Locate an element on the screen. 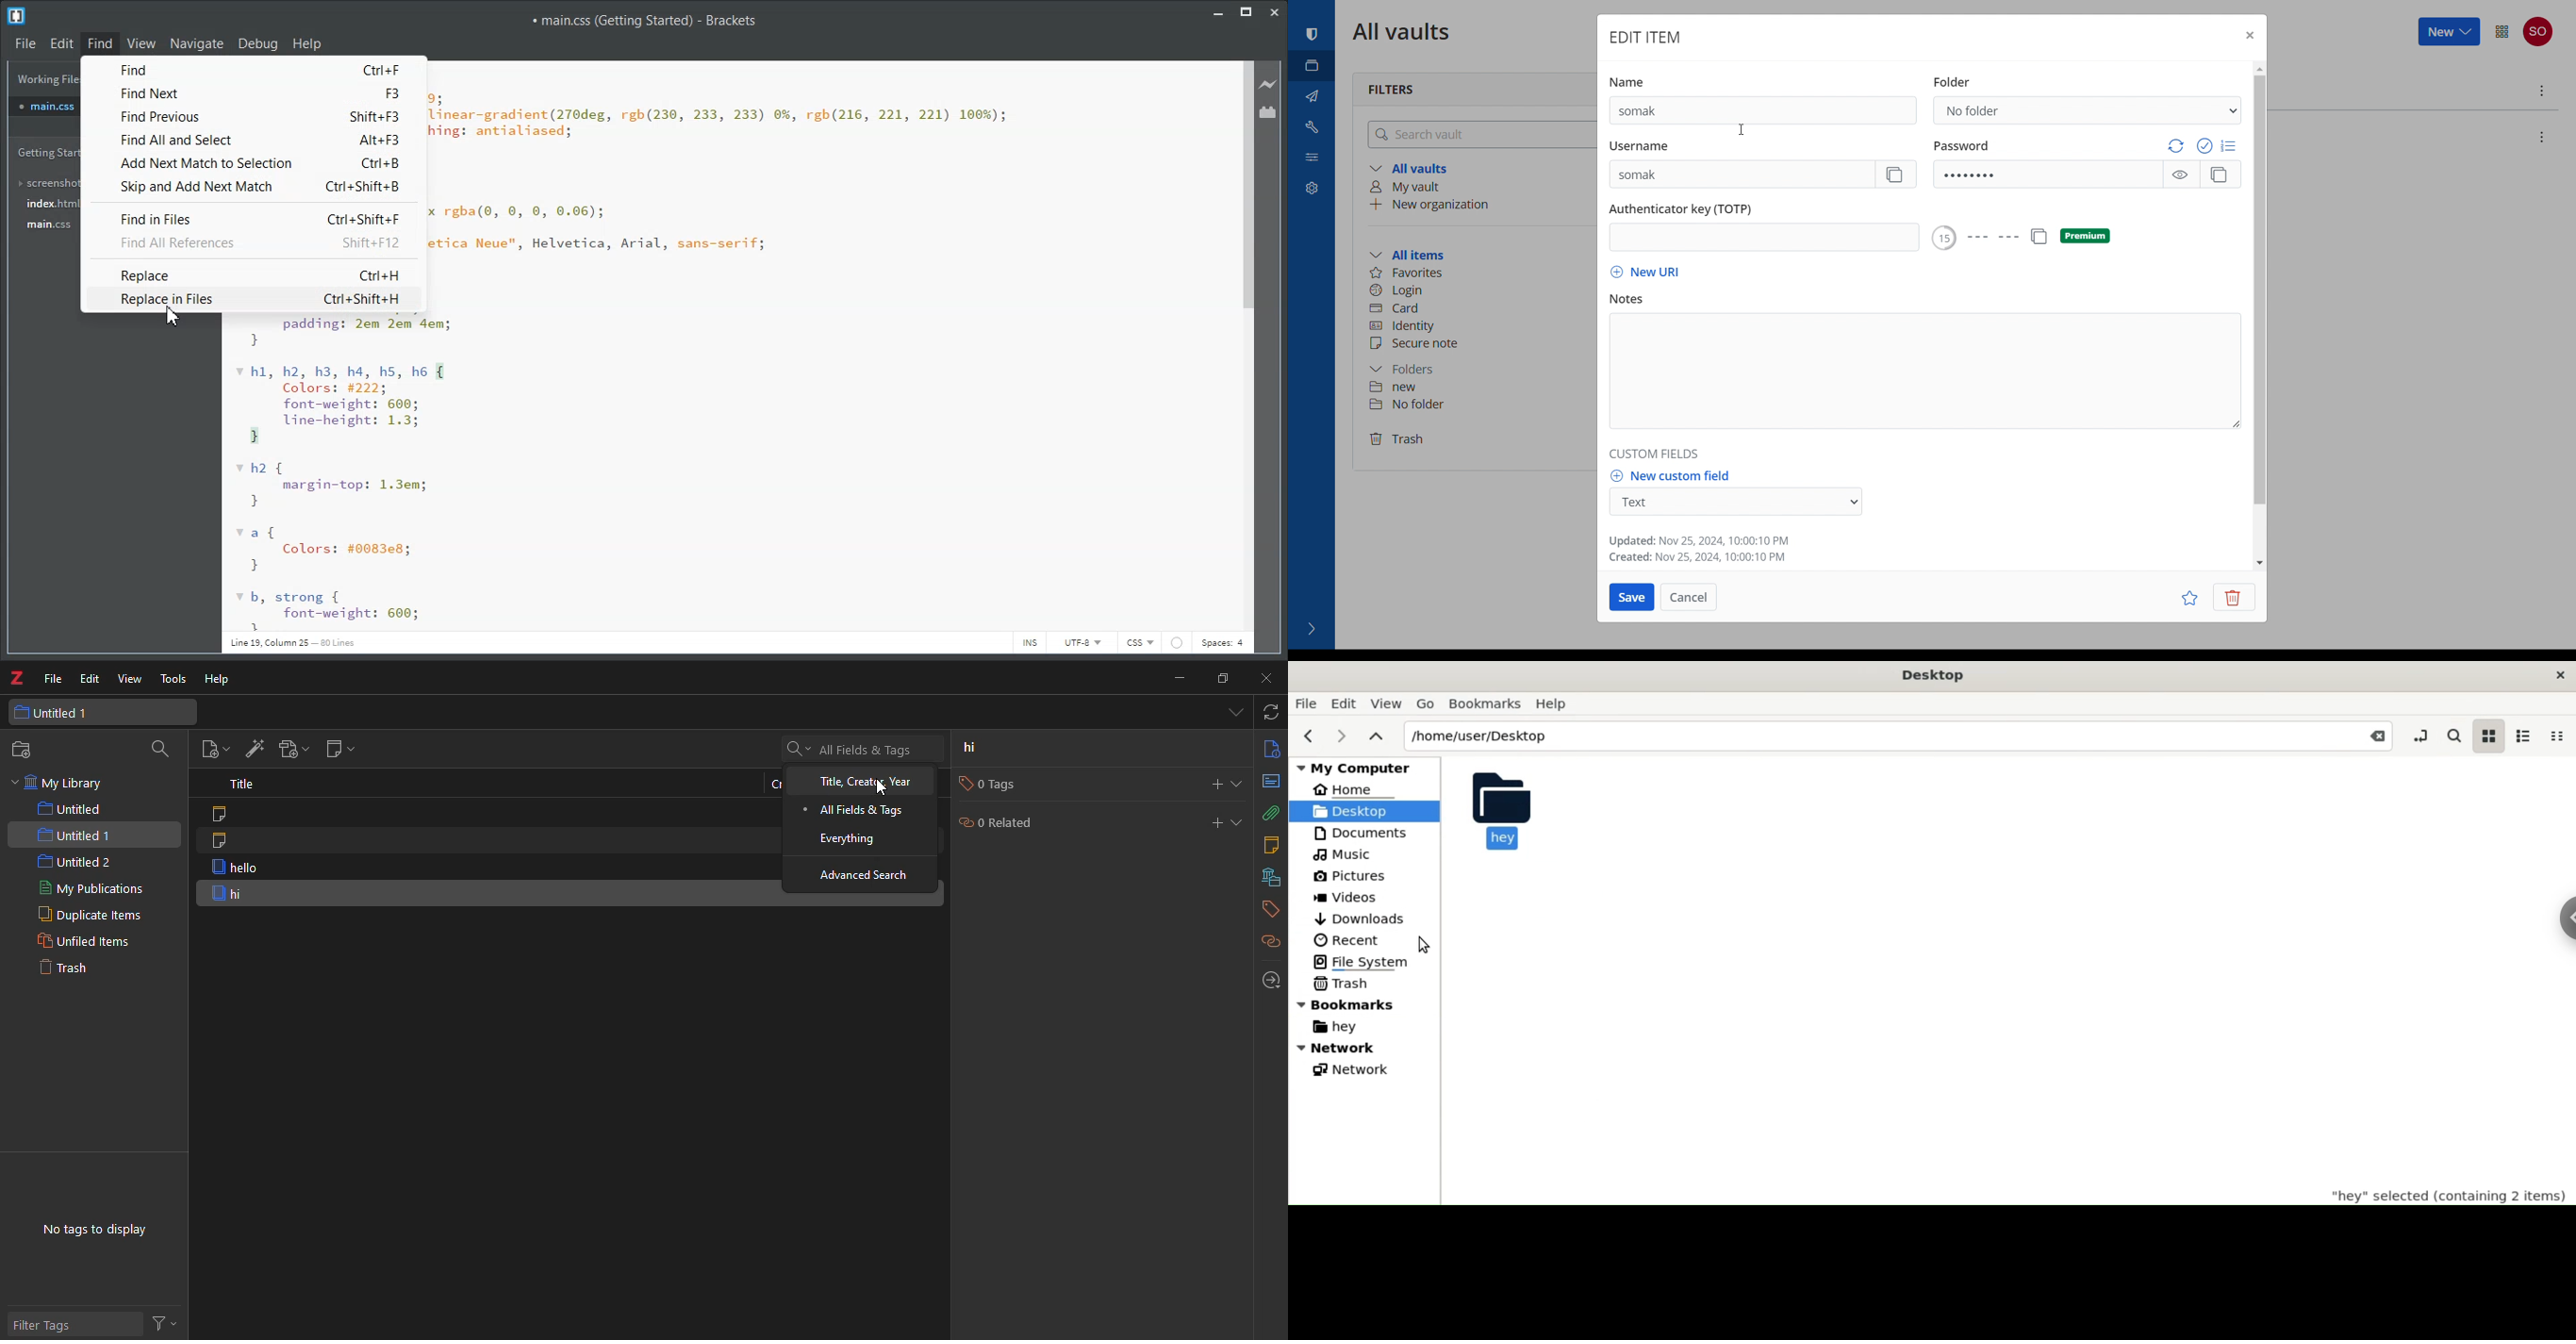  note is located at coordinates (222, 840).